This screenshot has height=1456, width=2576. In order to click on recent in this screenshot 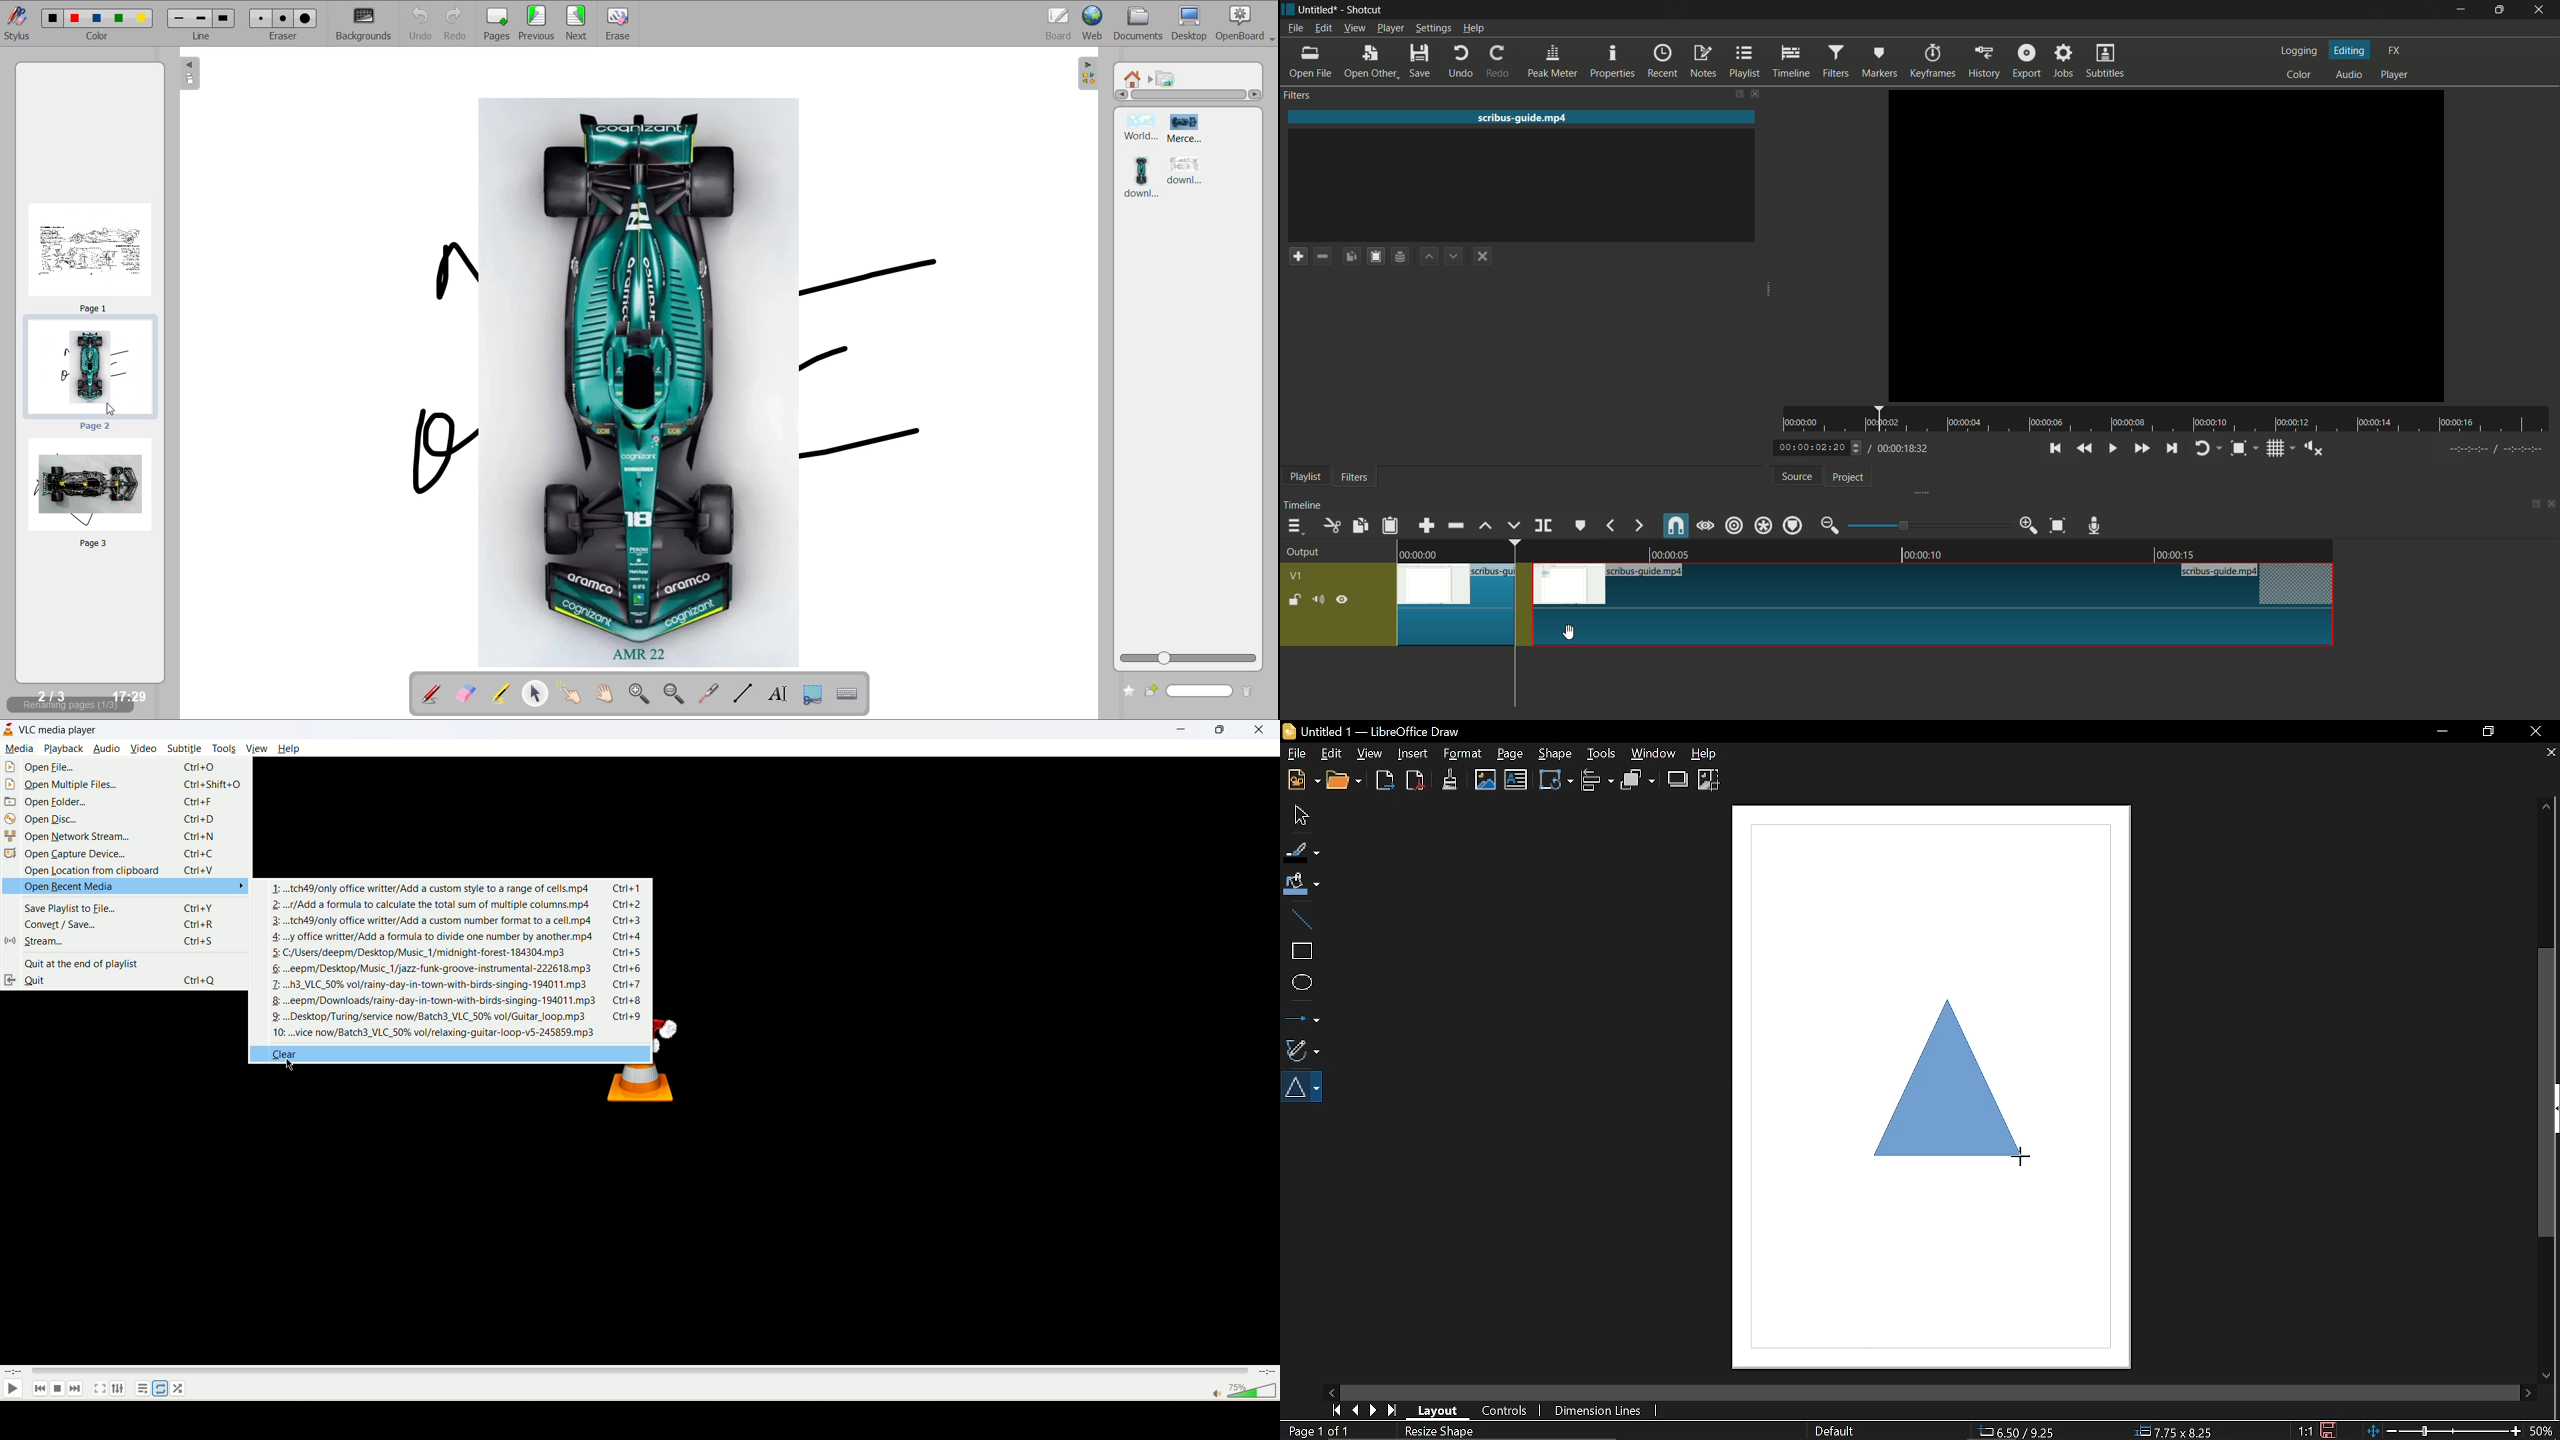, I will do `click(1663, 61)`.